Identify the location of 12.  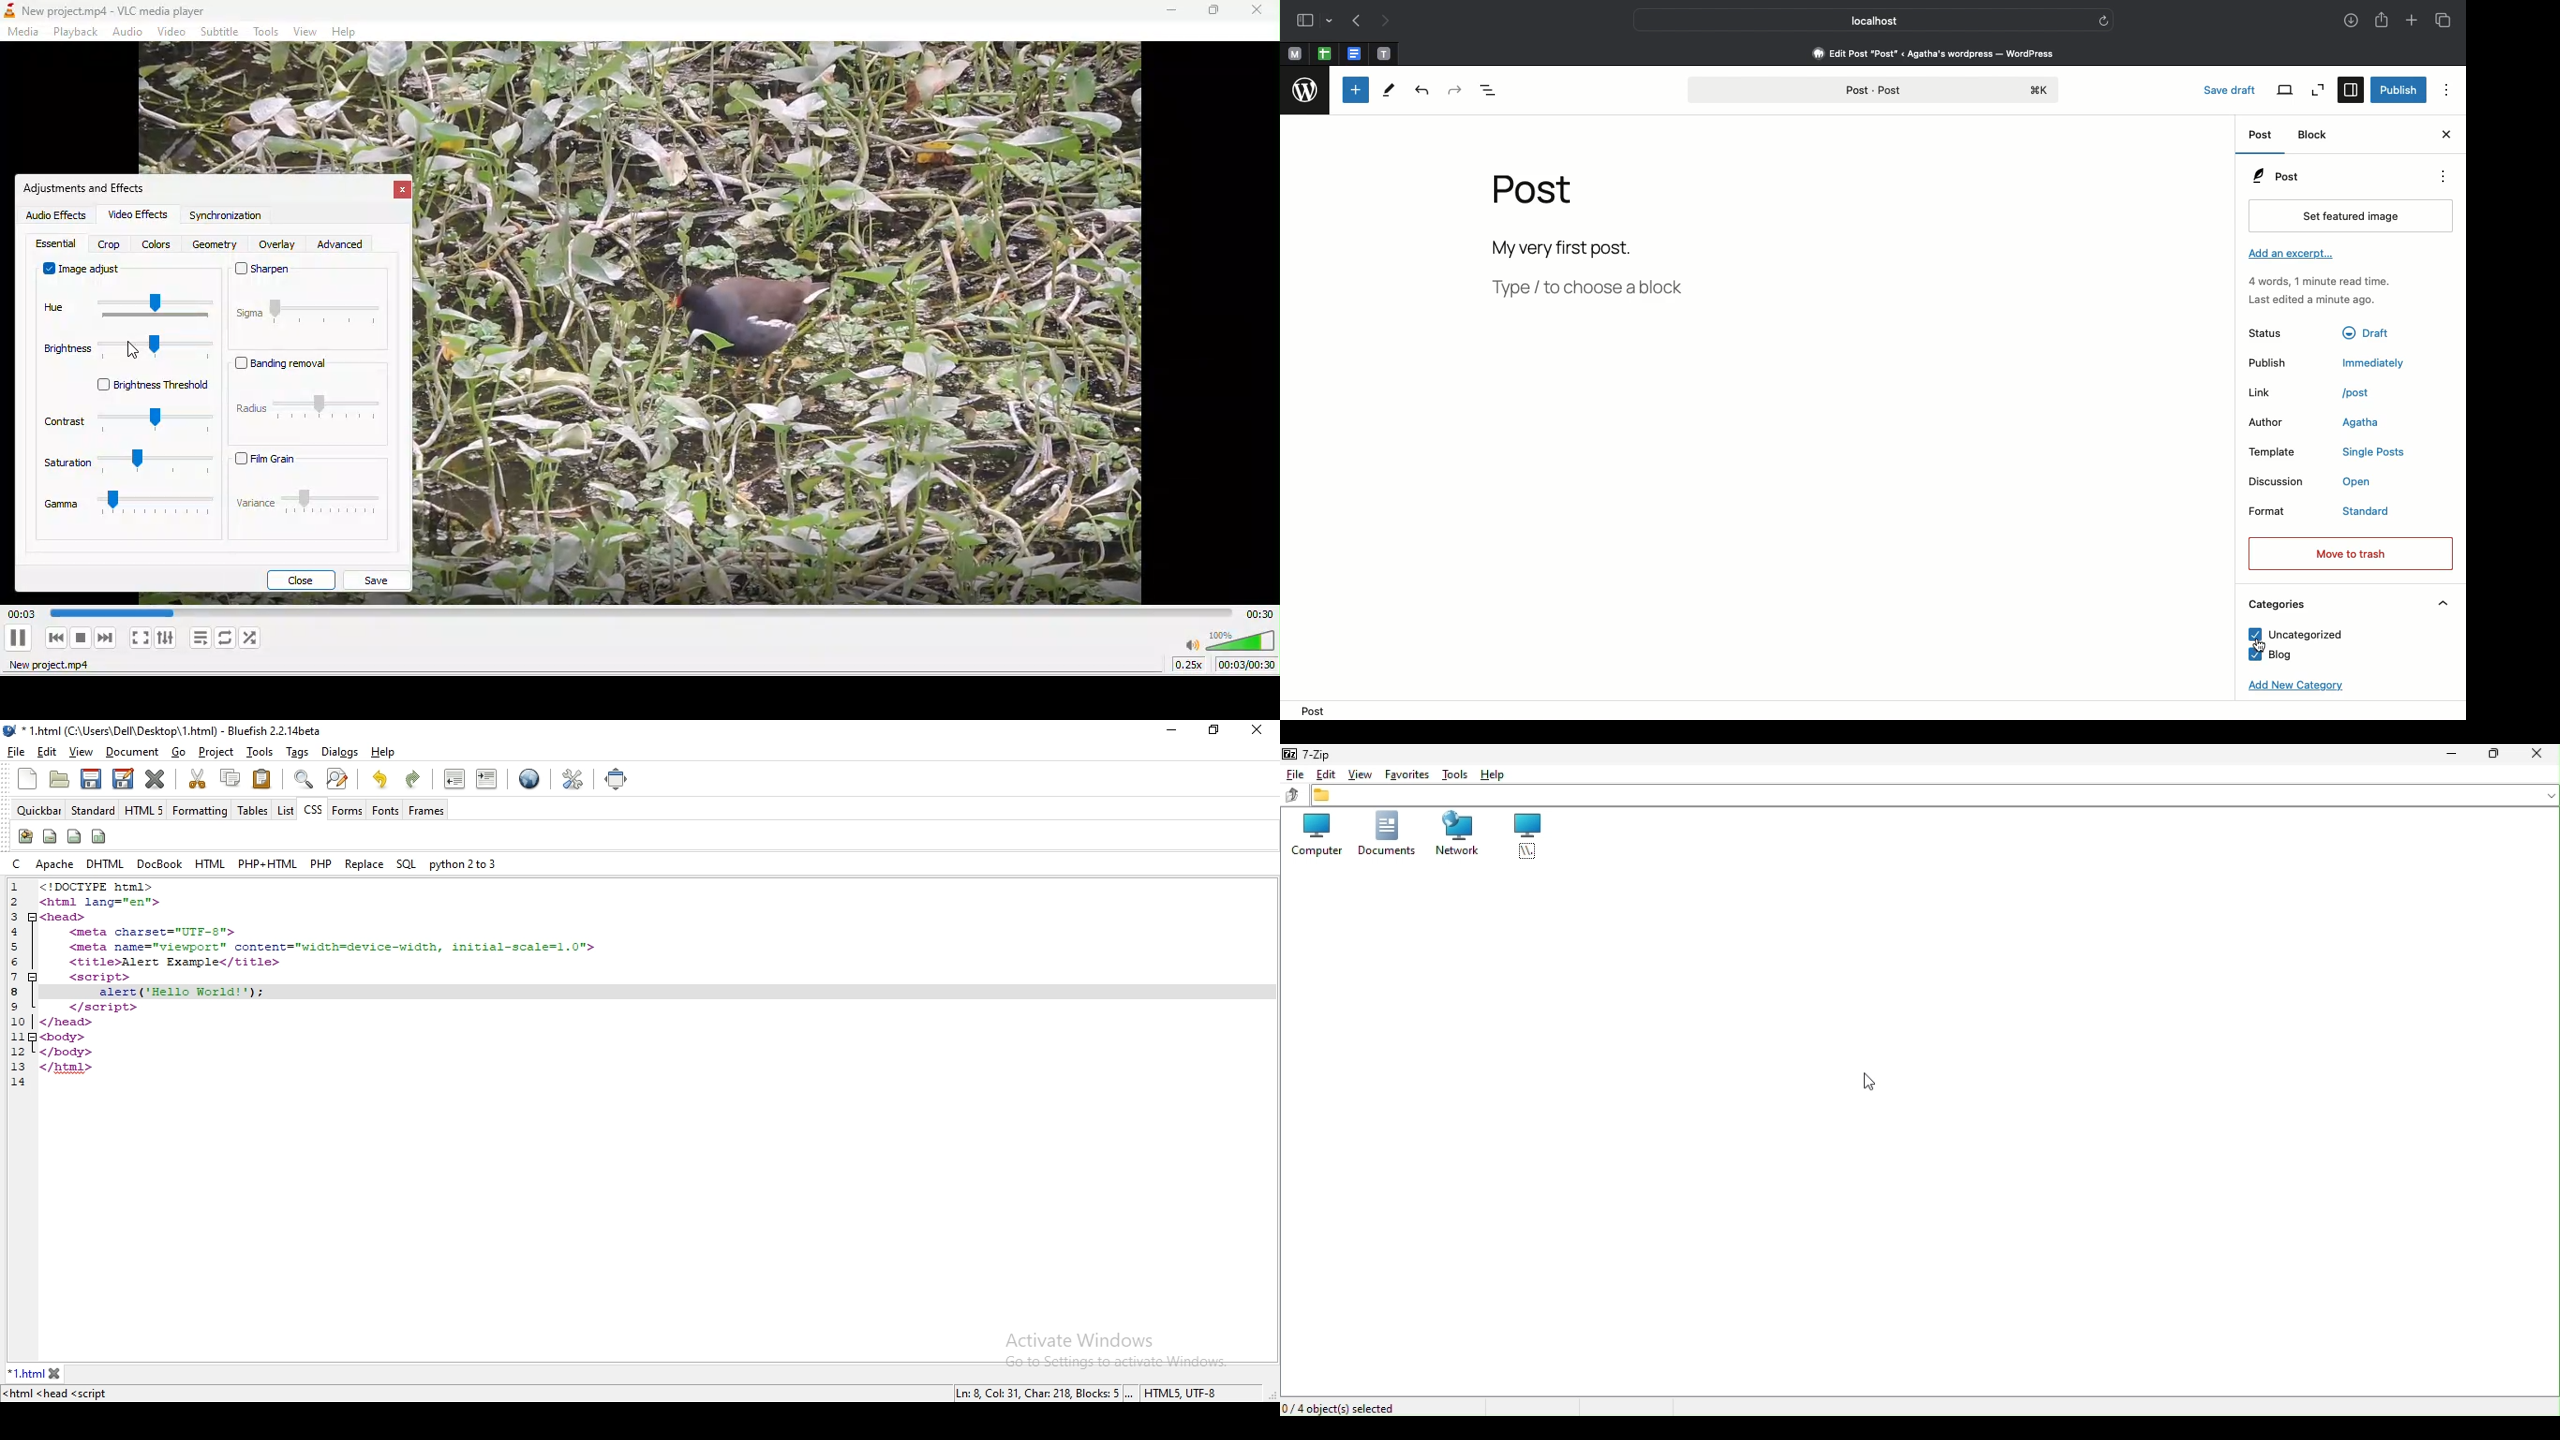
(21, 1052).